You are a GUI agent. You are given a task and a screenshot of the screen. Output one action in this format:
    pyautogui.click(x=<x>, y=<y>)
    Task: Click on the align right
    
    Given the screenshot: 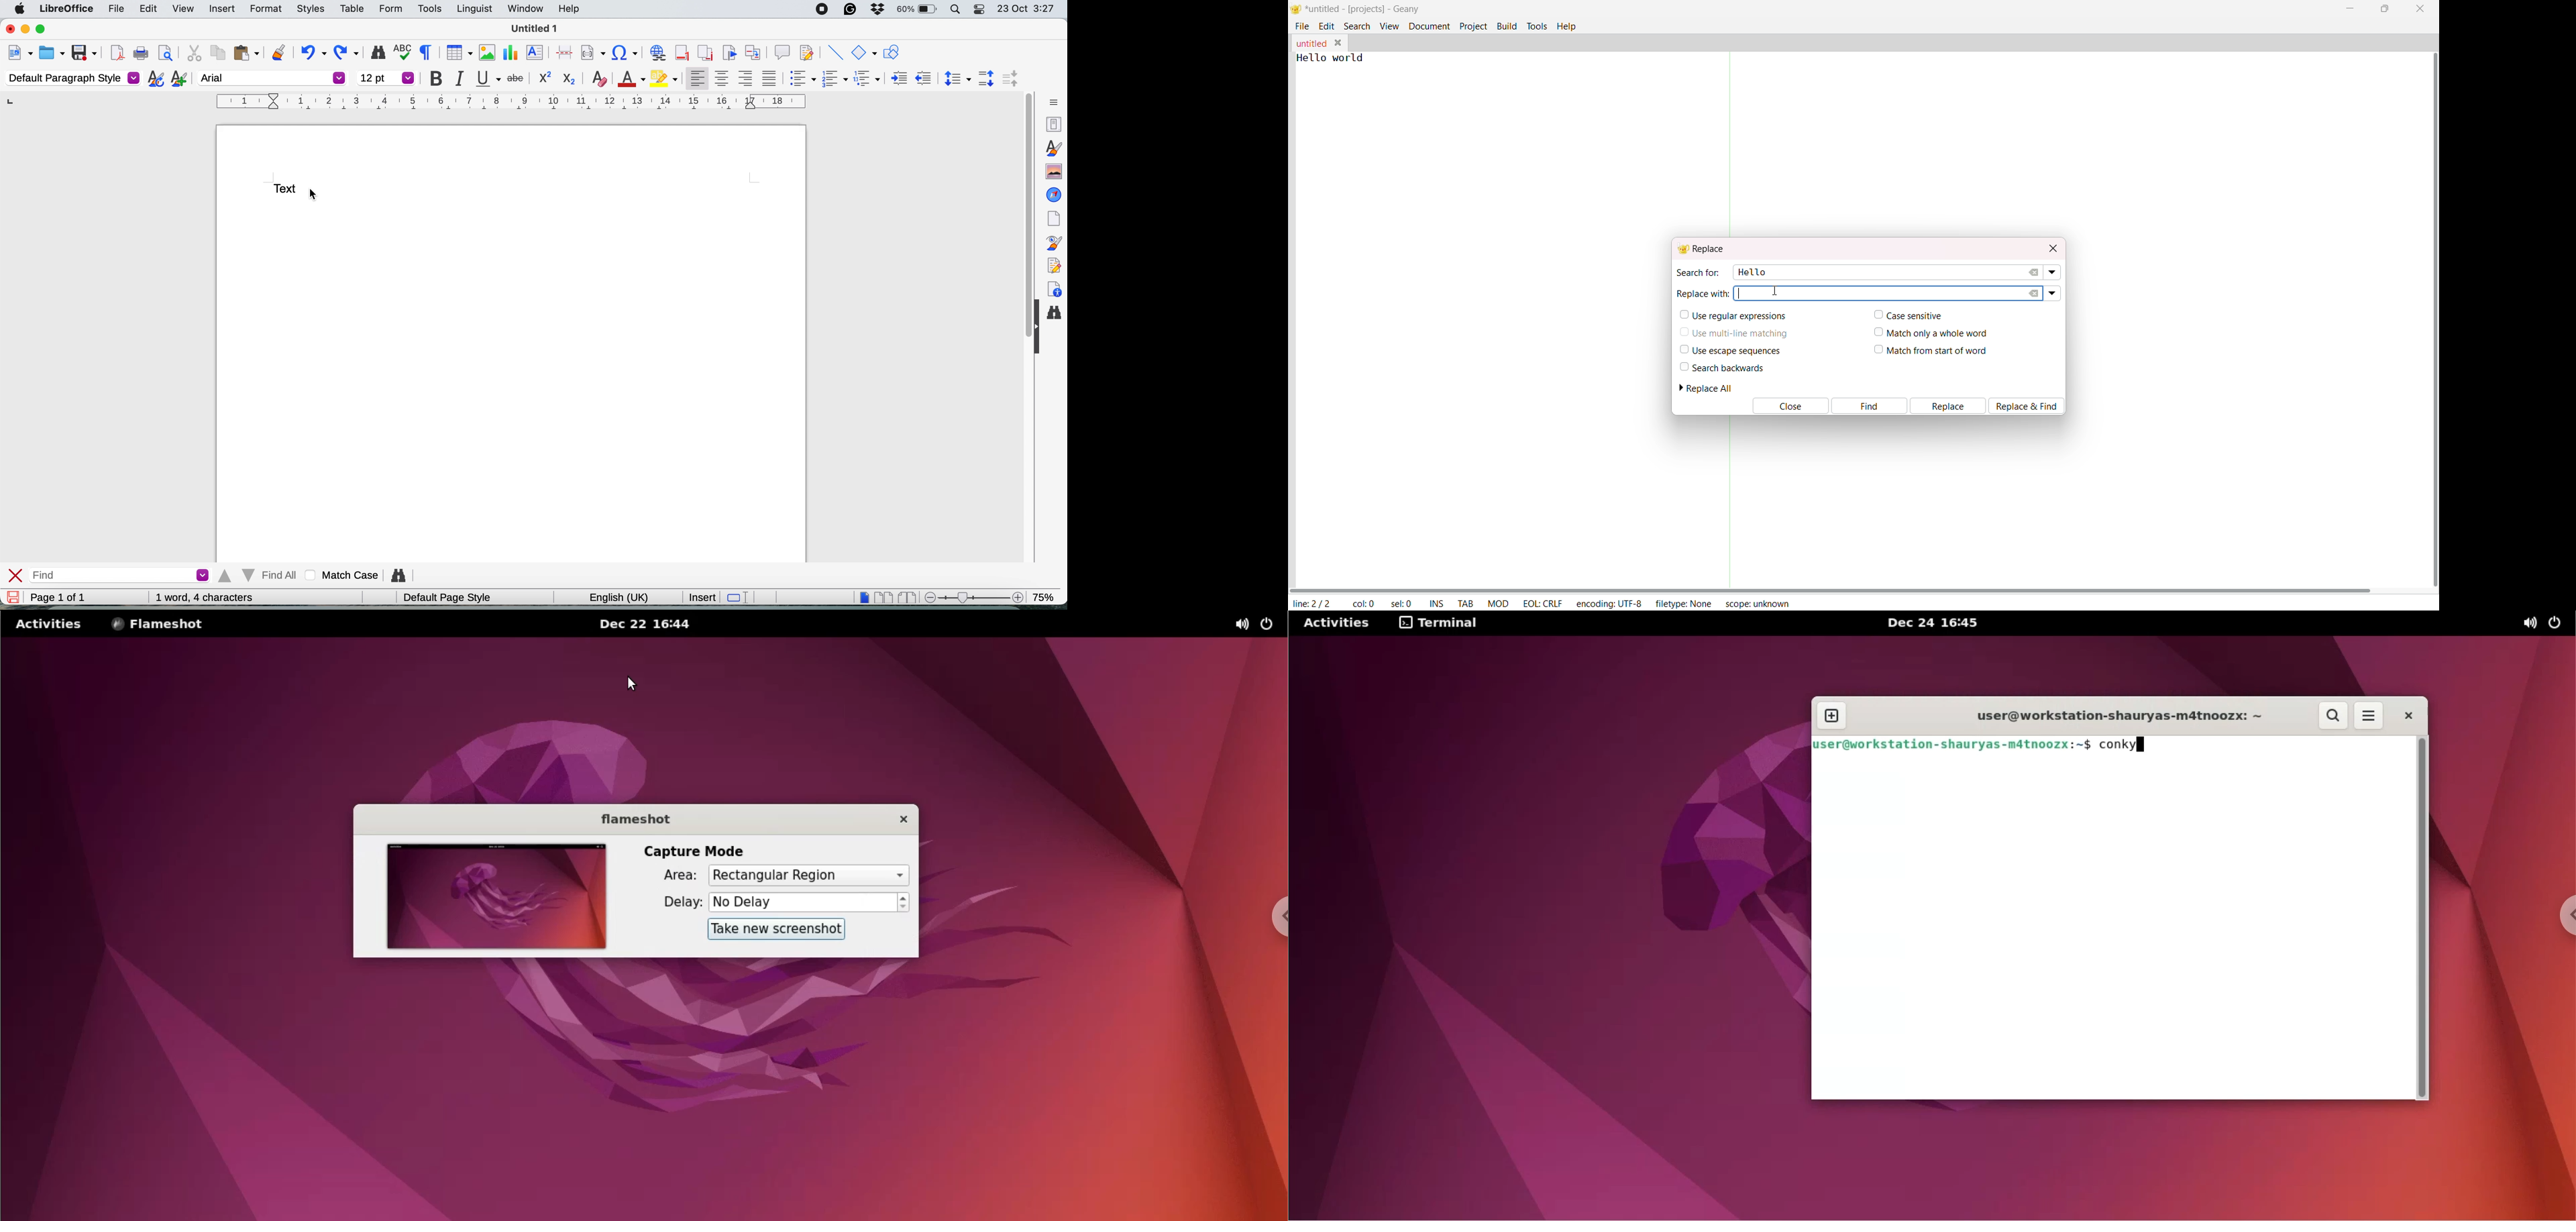 What is the action you would take?
    pyautogui.click(x=746, y=80)
    